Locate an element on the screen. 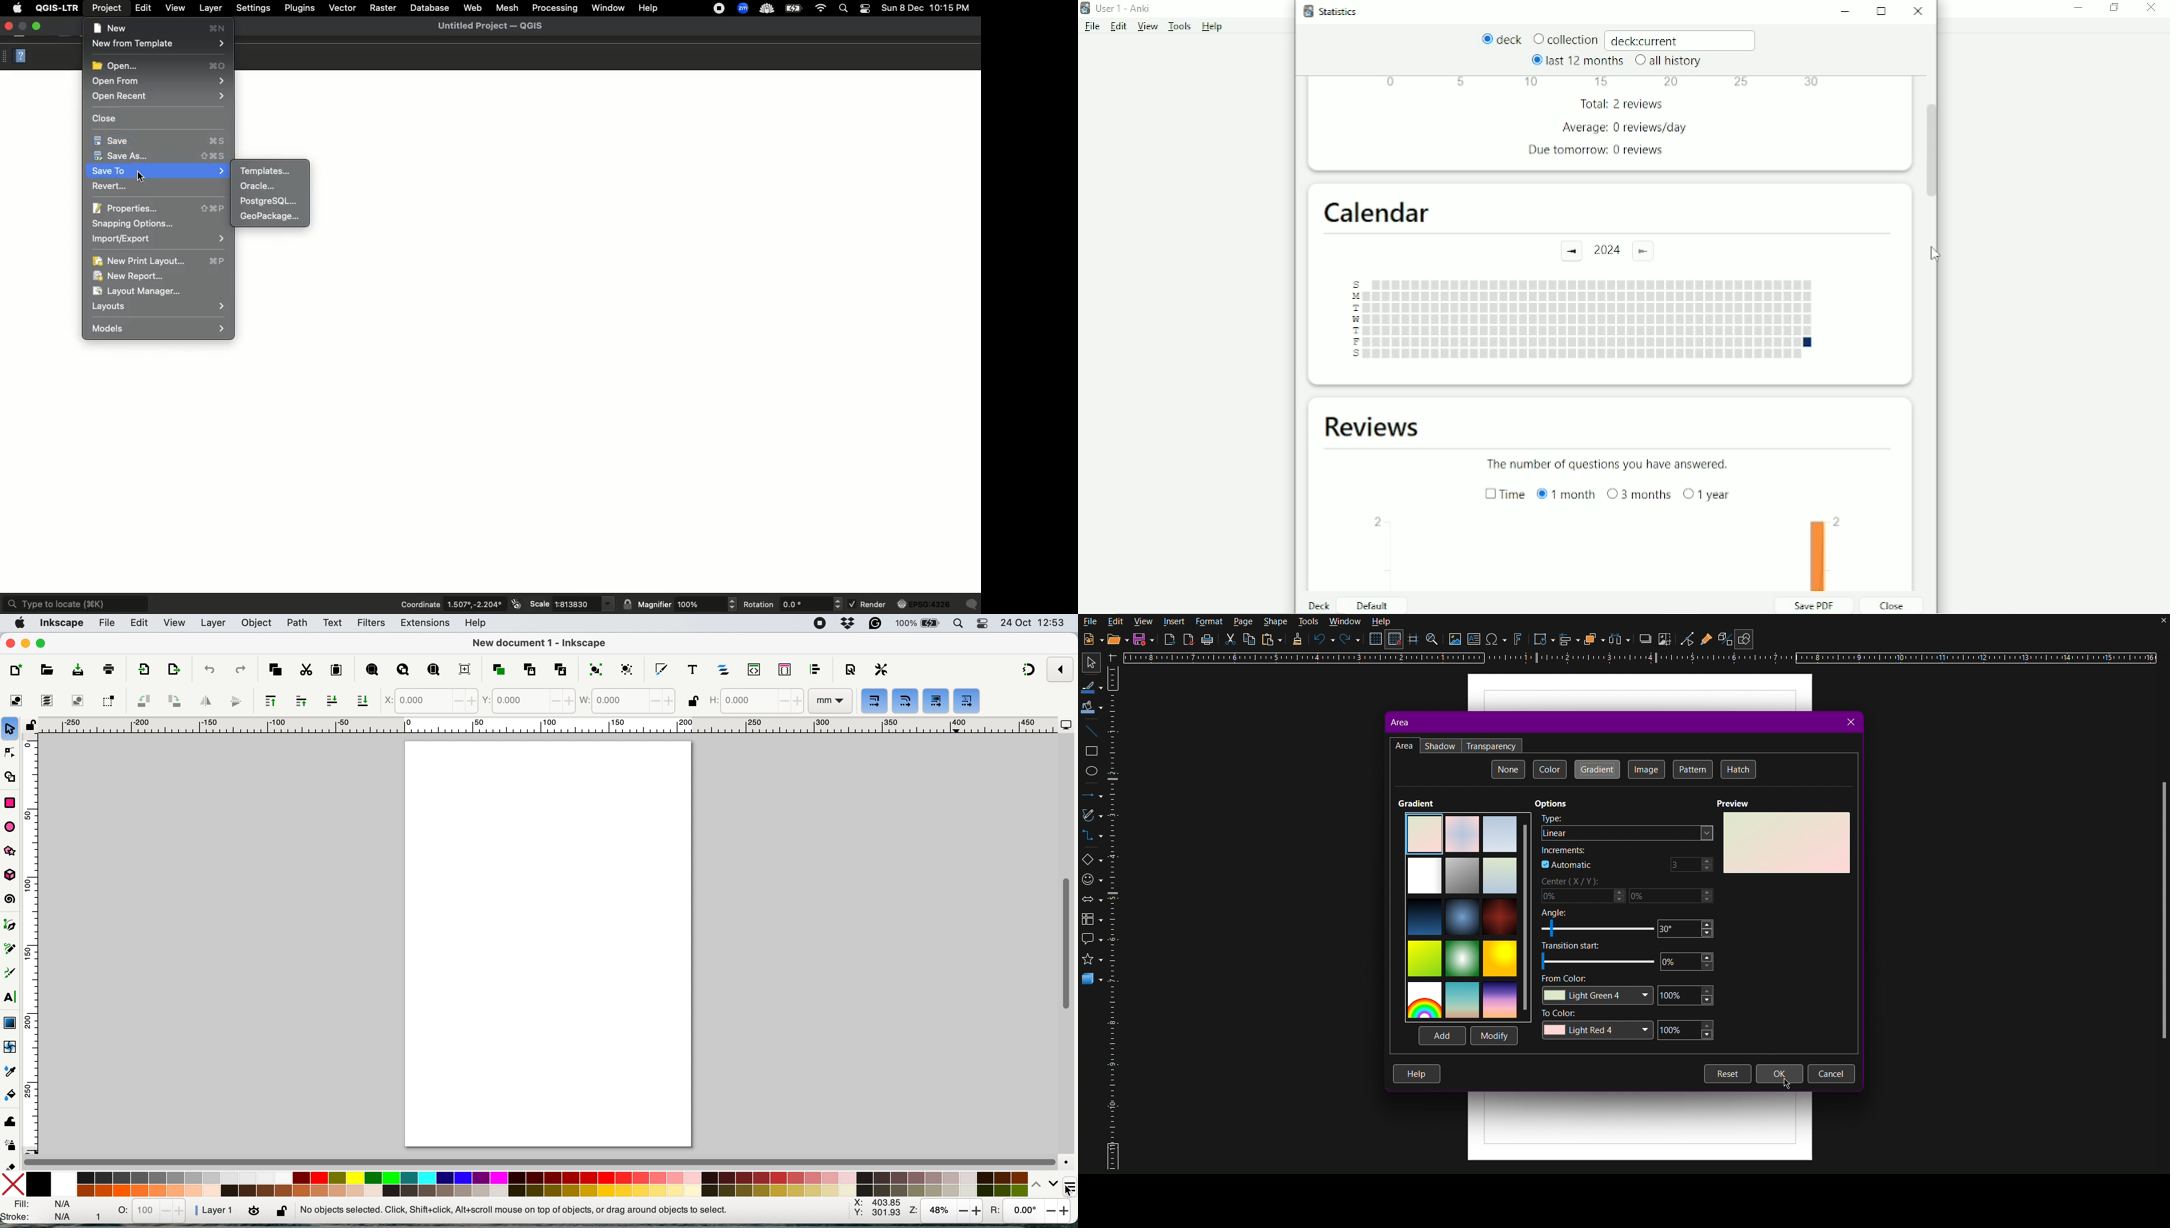 The height and width of the screenshot is (1232, 2184). Layer is located at coordinates (210, 8).